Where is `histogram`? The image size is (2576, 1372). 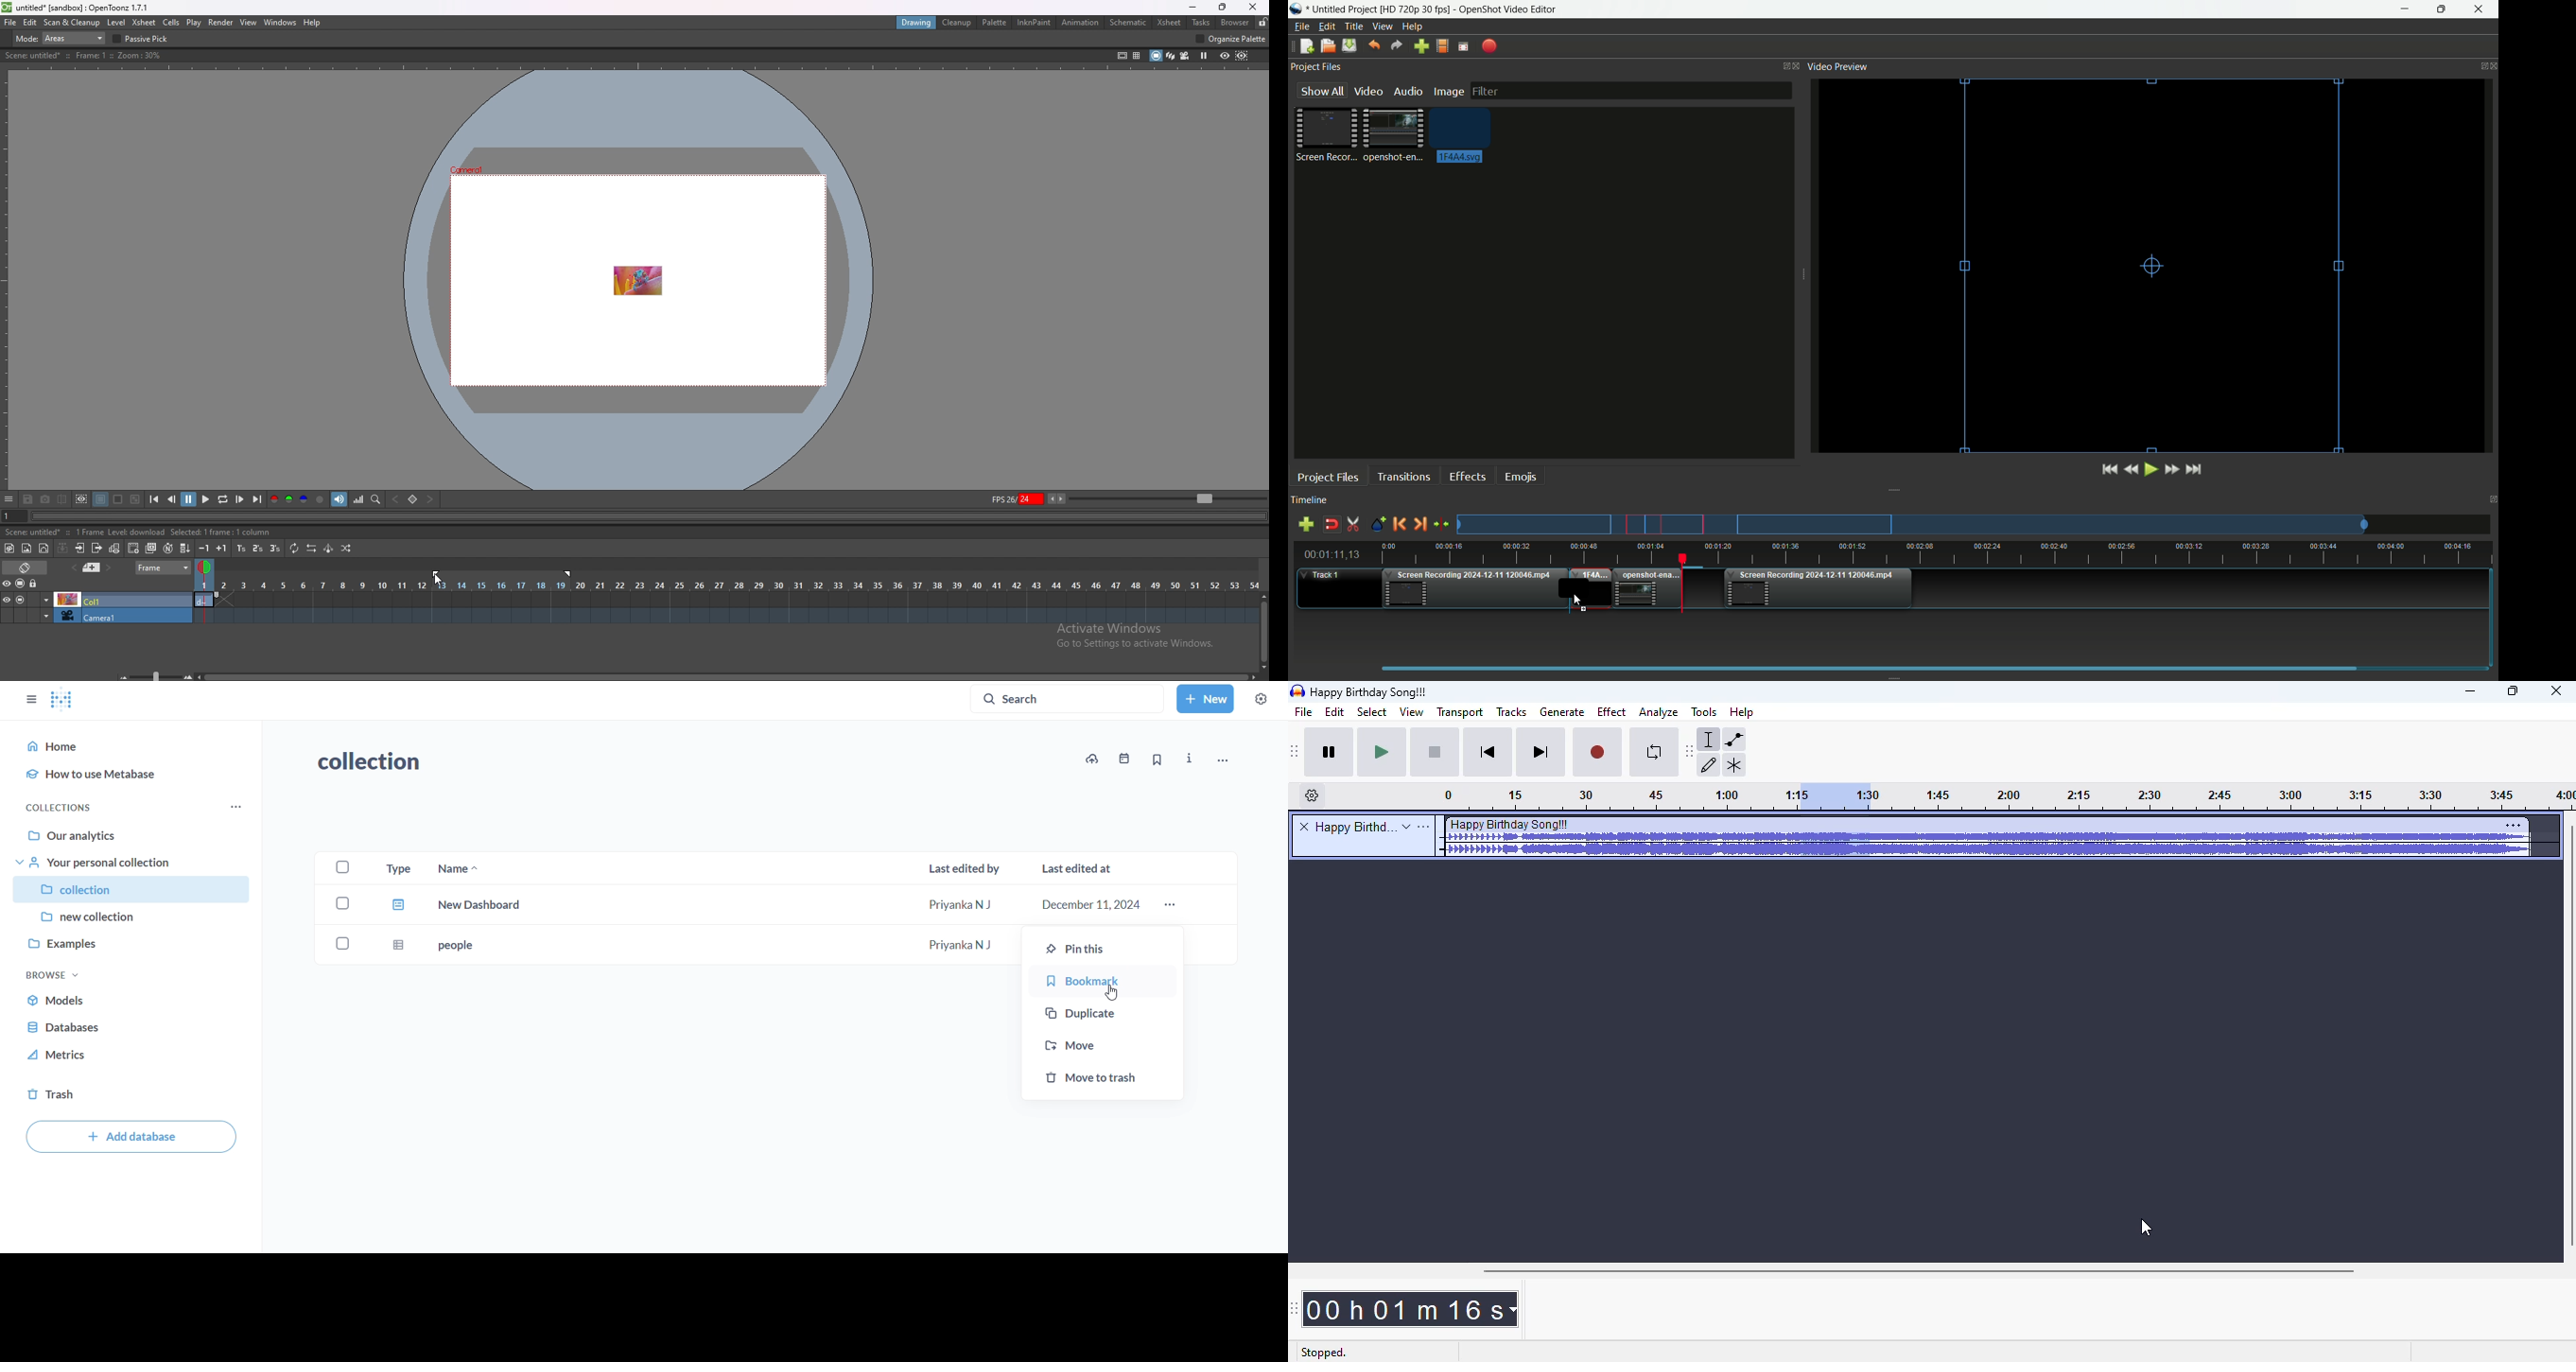
histogram is located at coordinates (359, 499).